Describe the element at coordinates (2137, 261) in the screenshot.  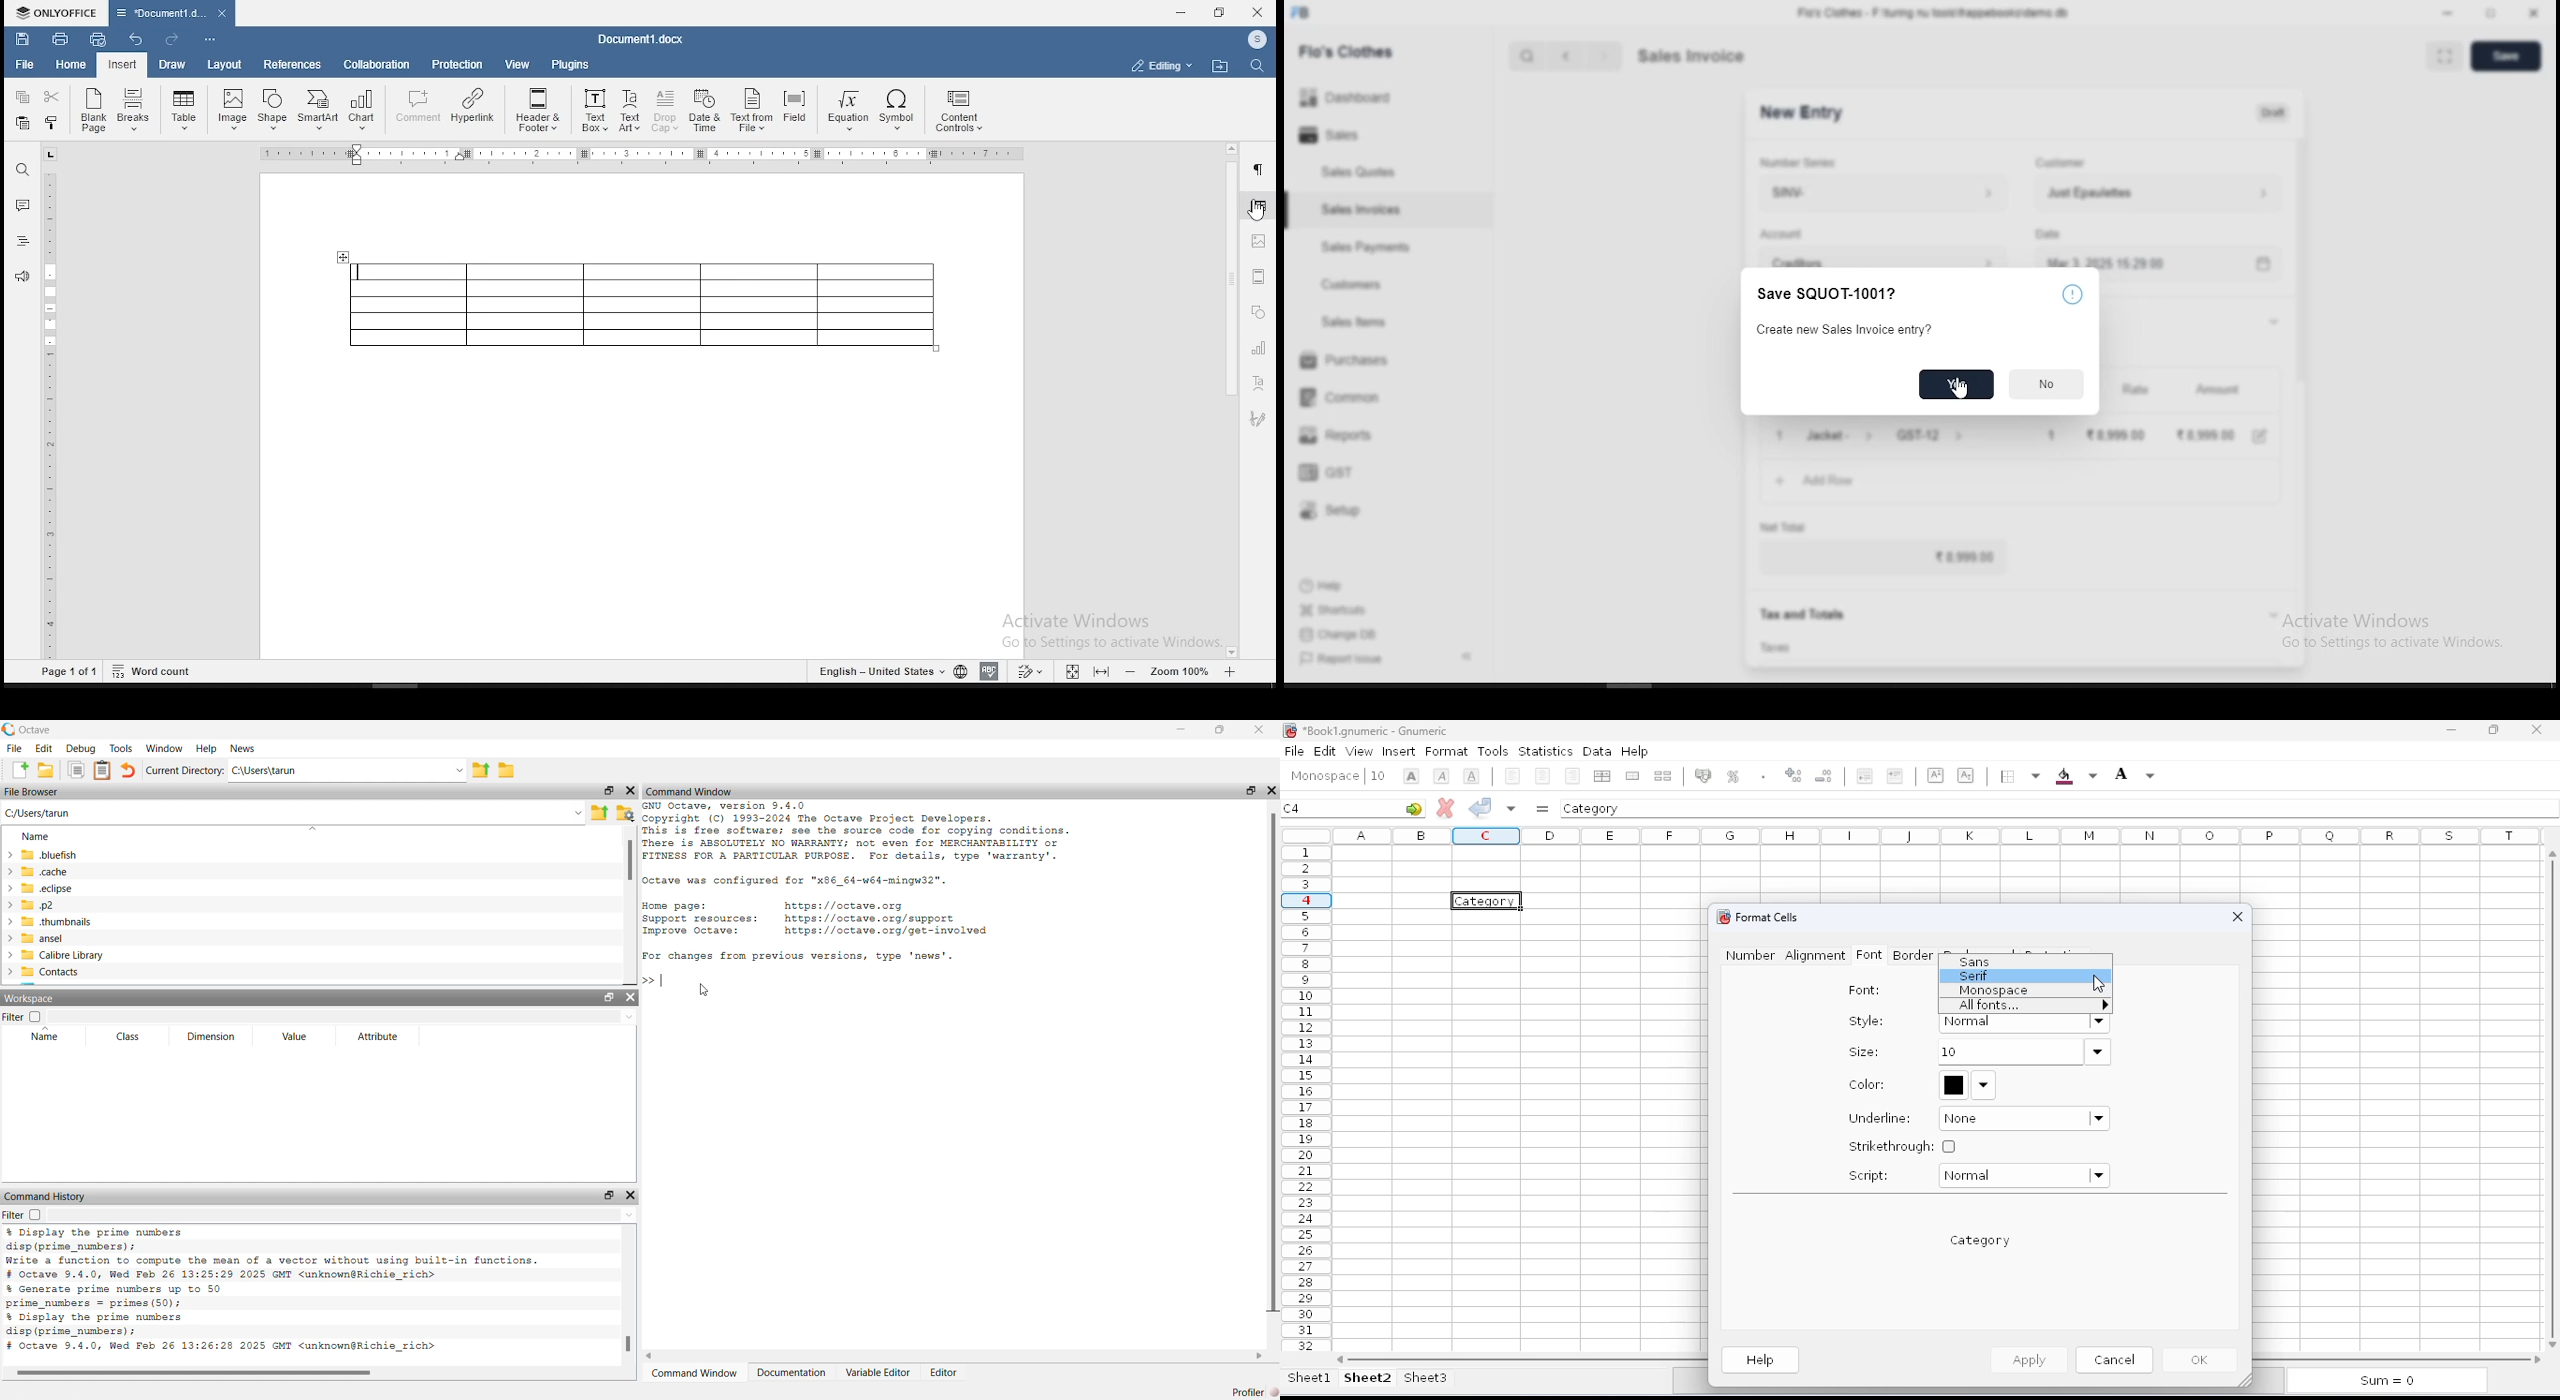
I see `Mar 3, 2025 1529.00 ` at that location.